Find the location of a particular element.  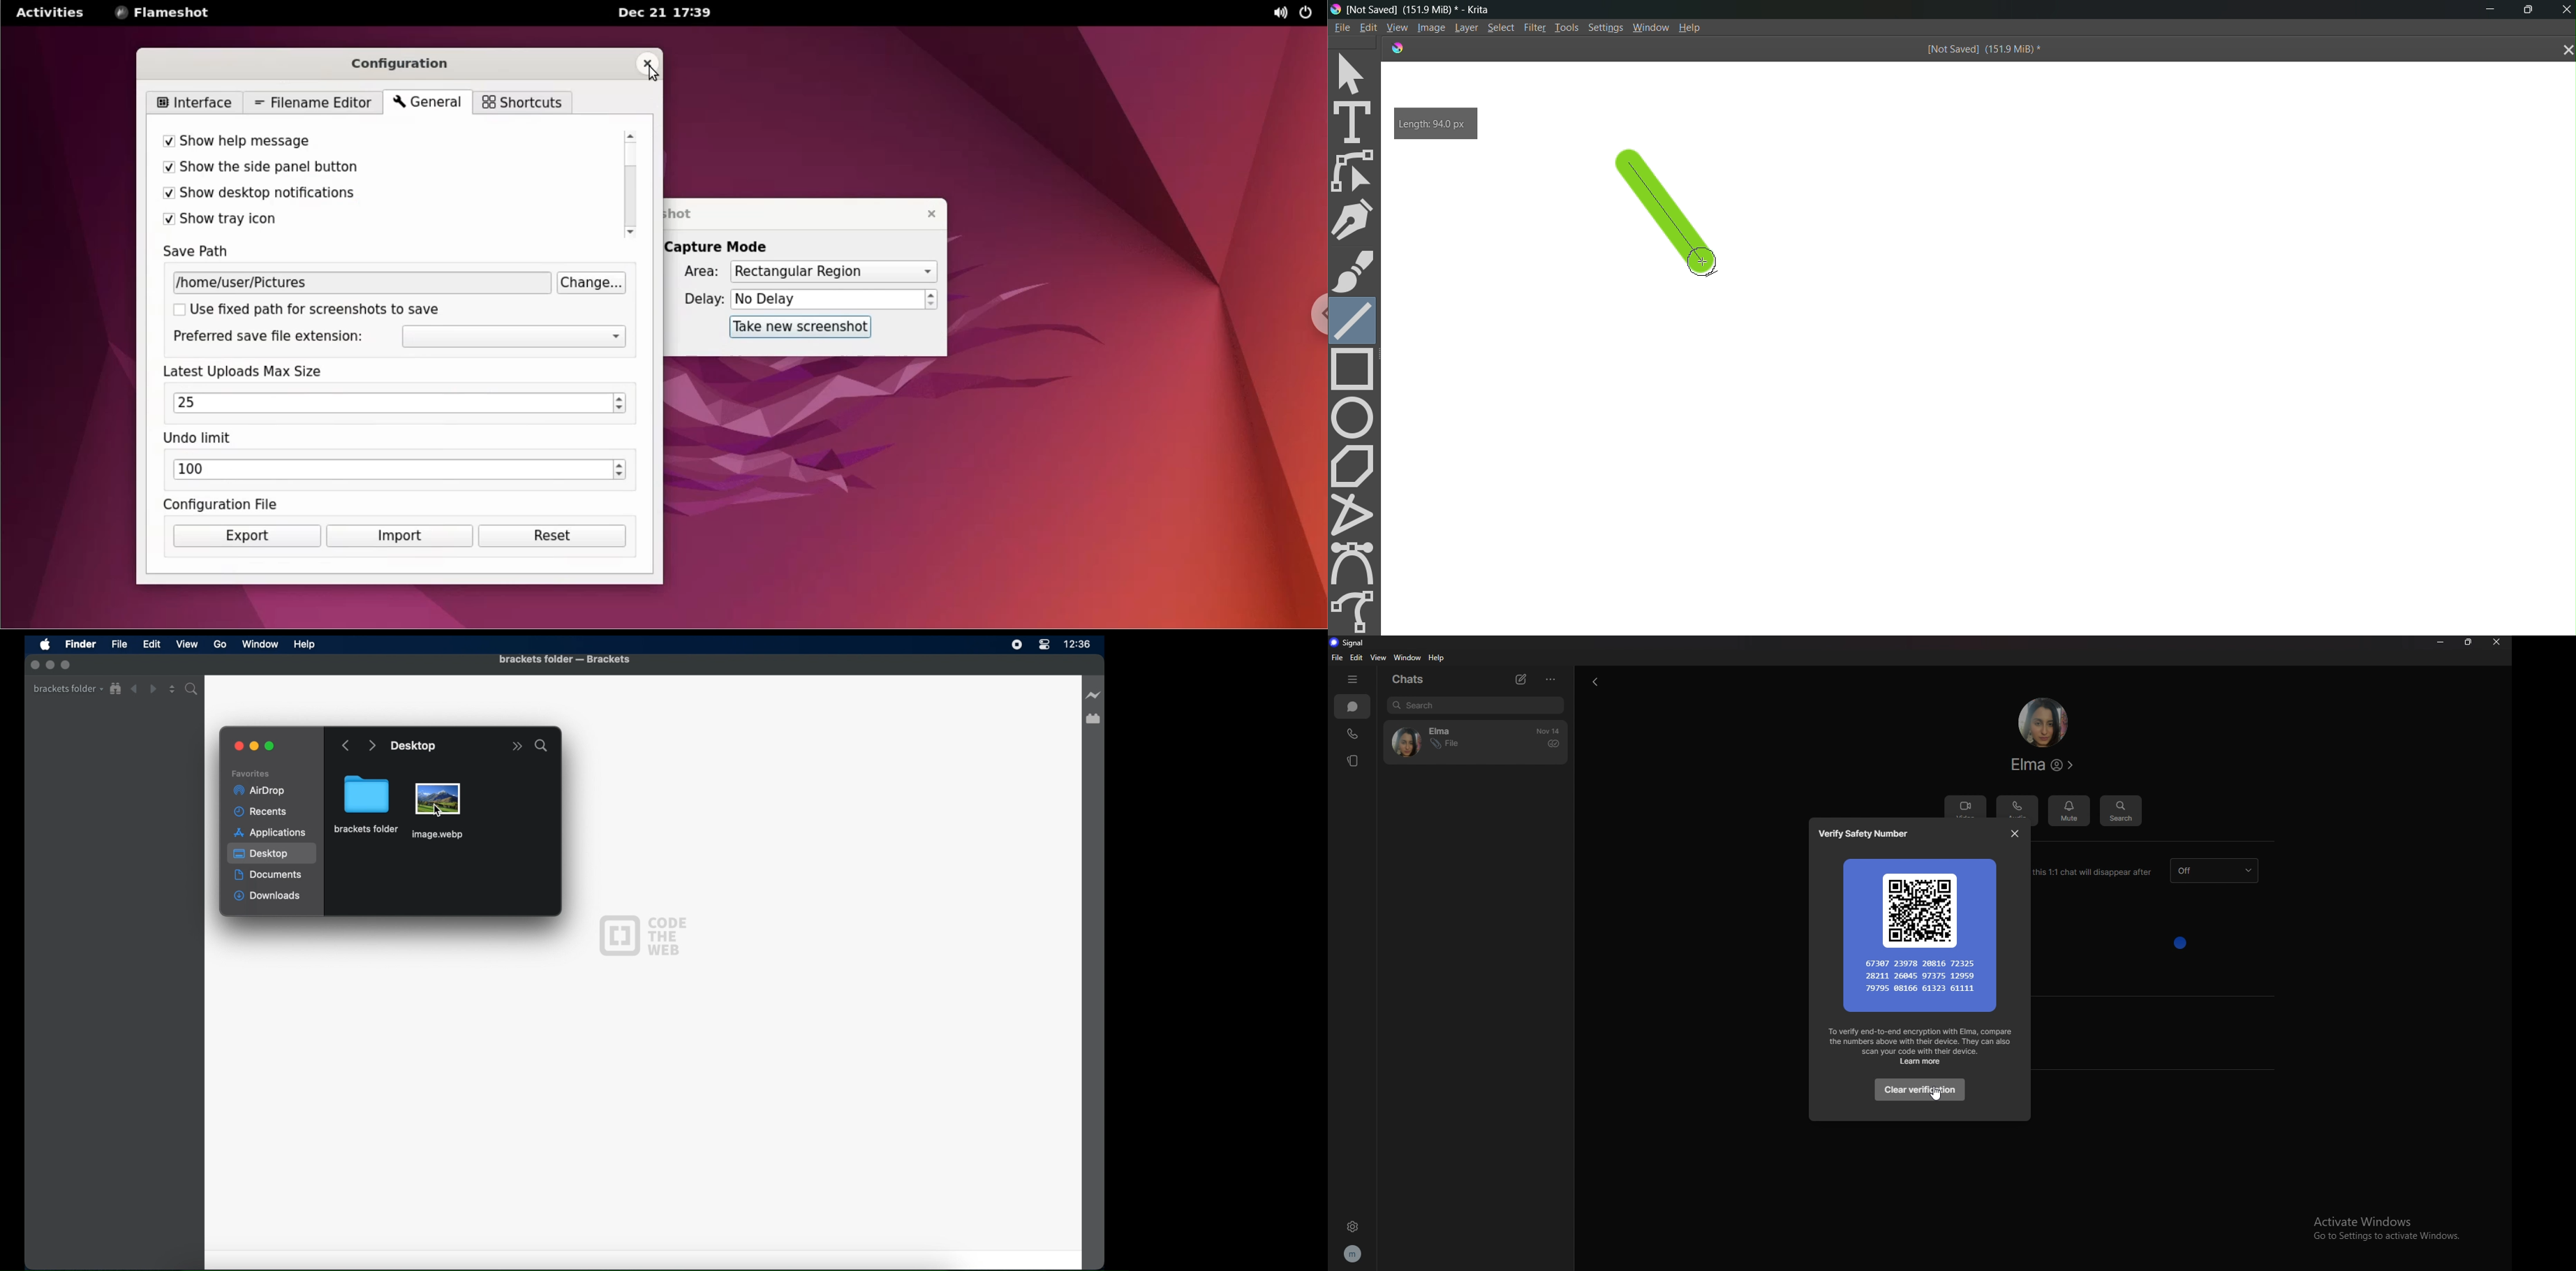

minimize is located at coordinates (2485, 11).